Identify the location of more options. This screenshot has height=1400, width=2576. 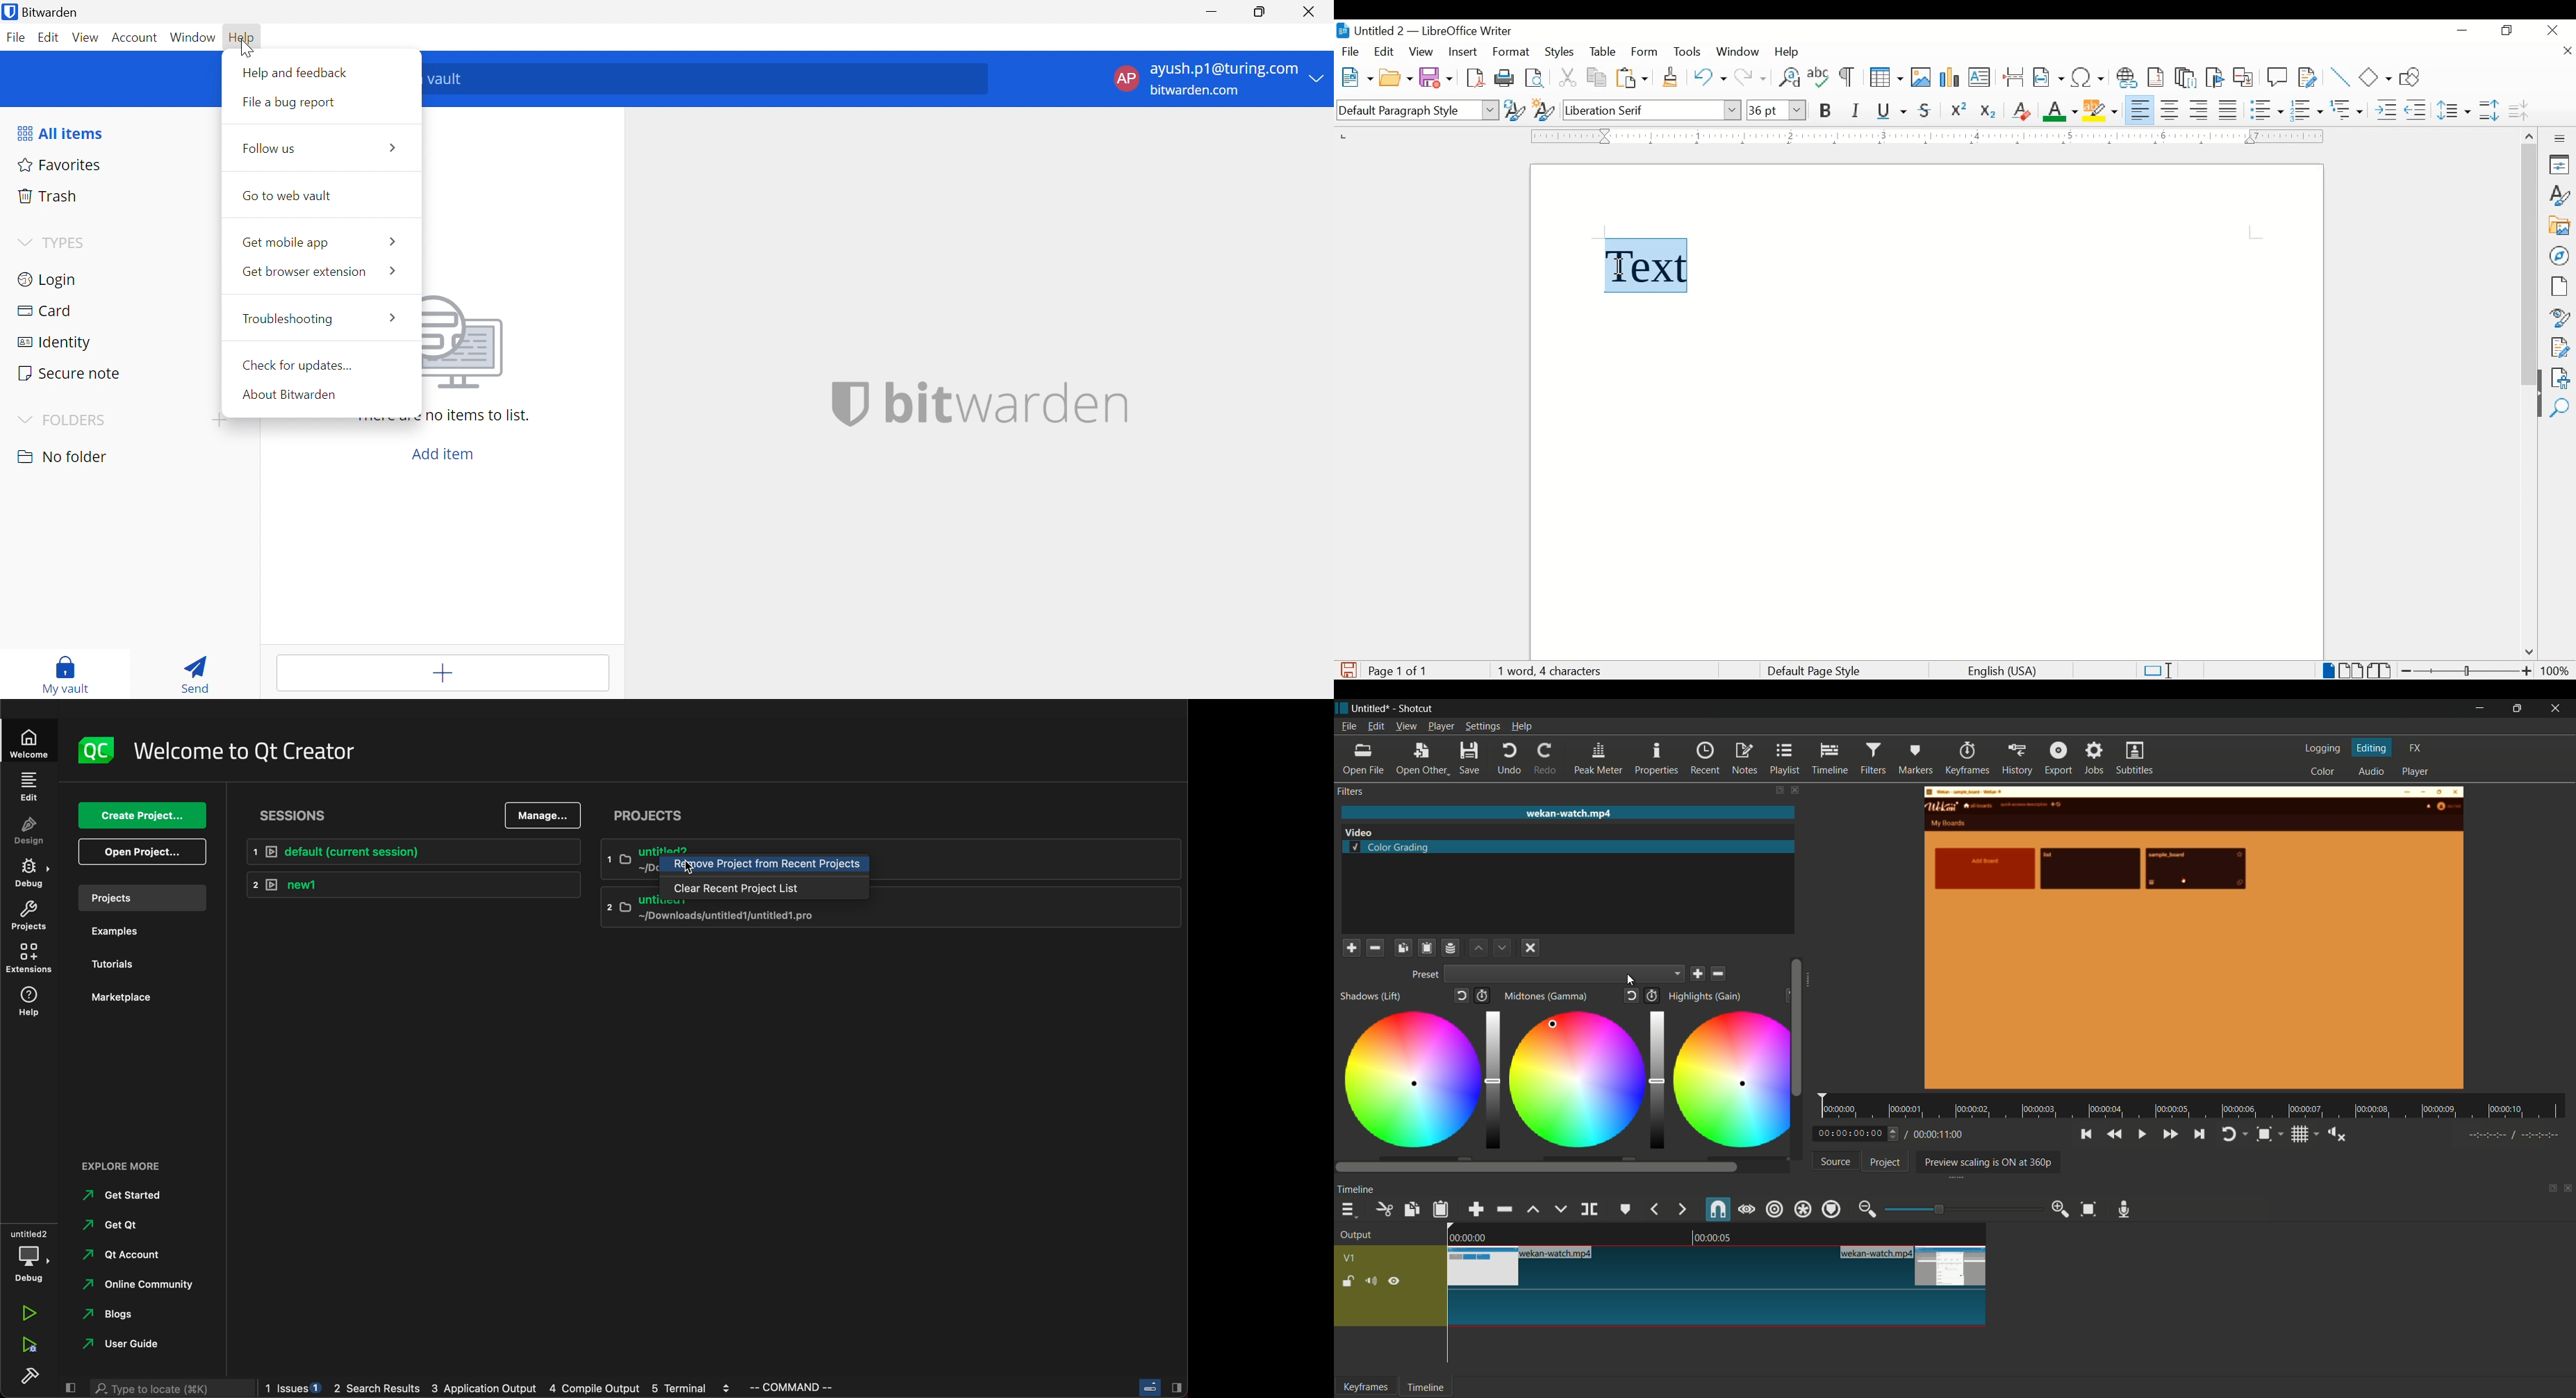
(2561, 139).